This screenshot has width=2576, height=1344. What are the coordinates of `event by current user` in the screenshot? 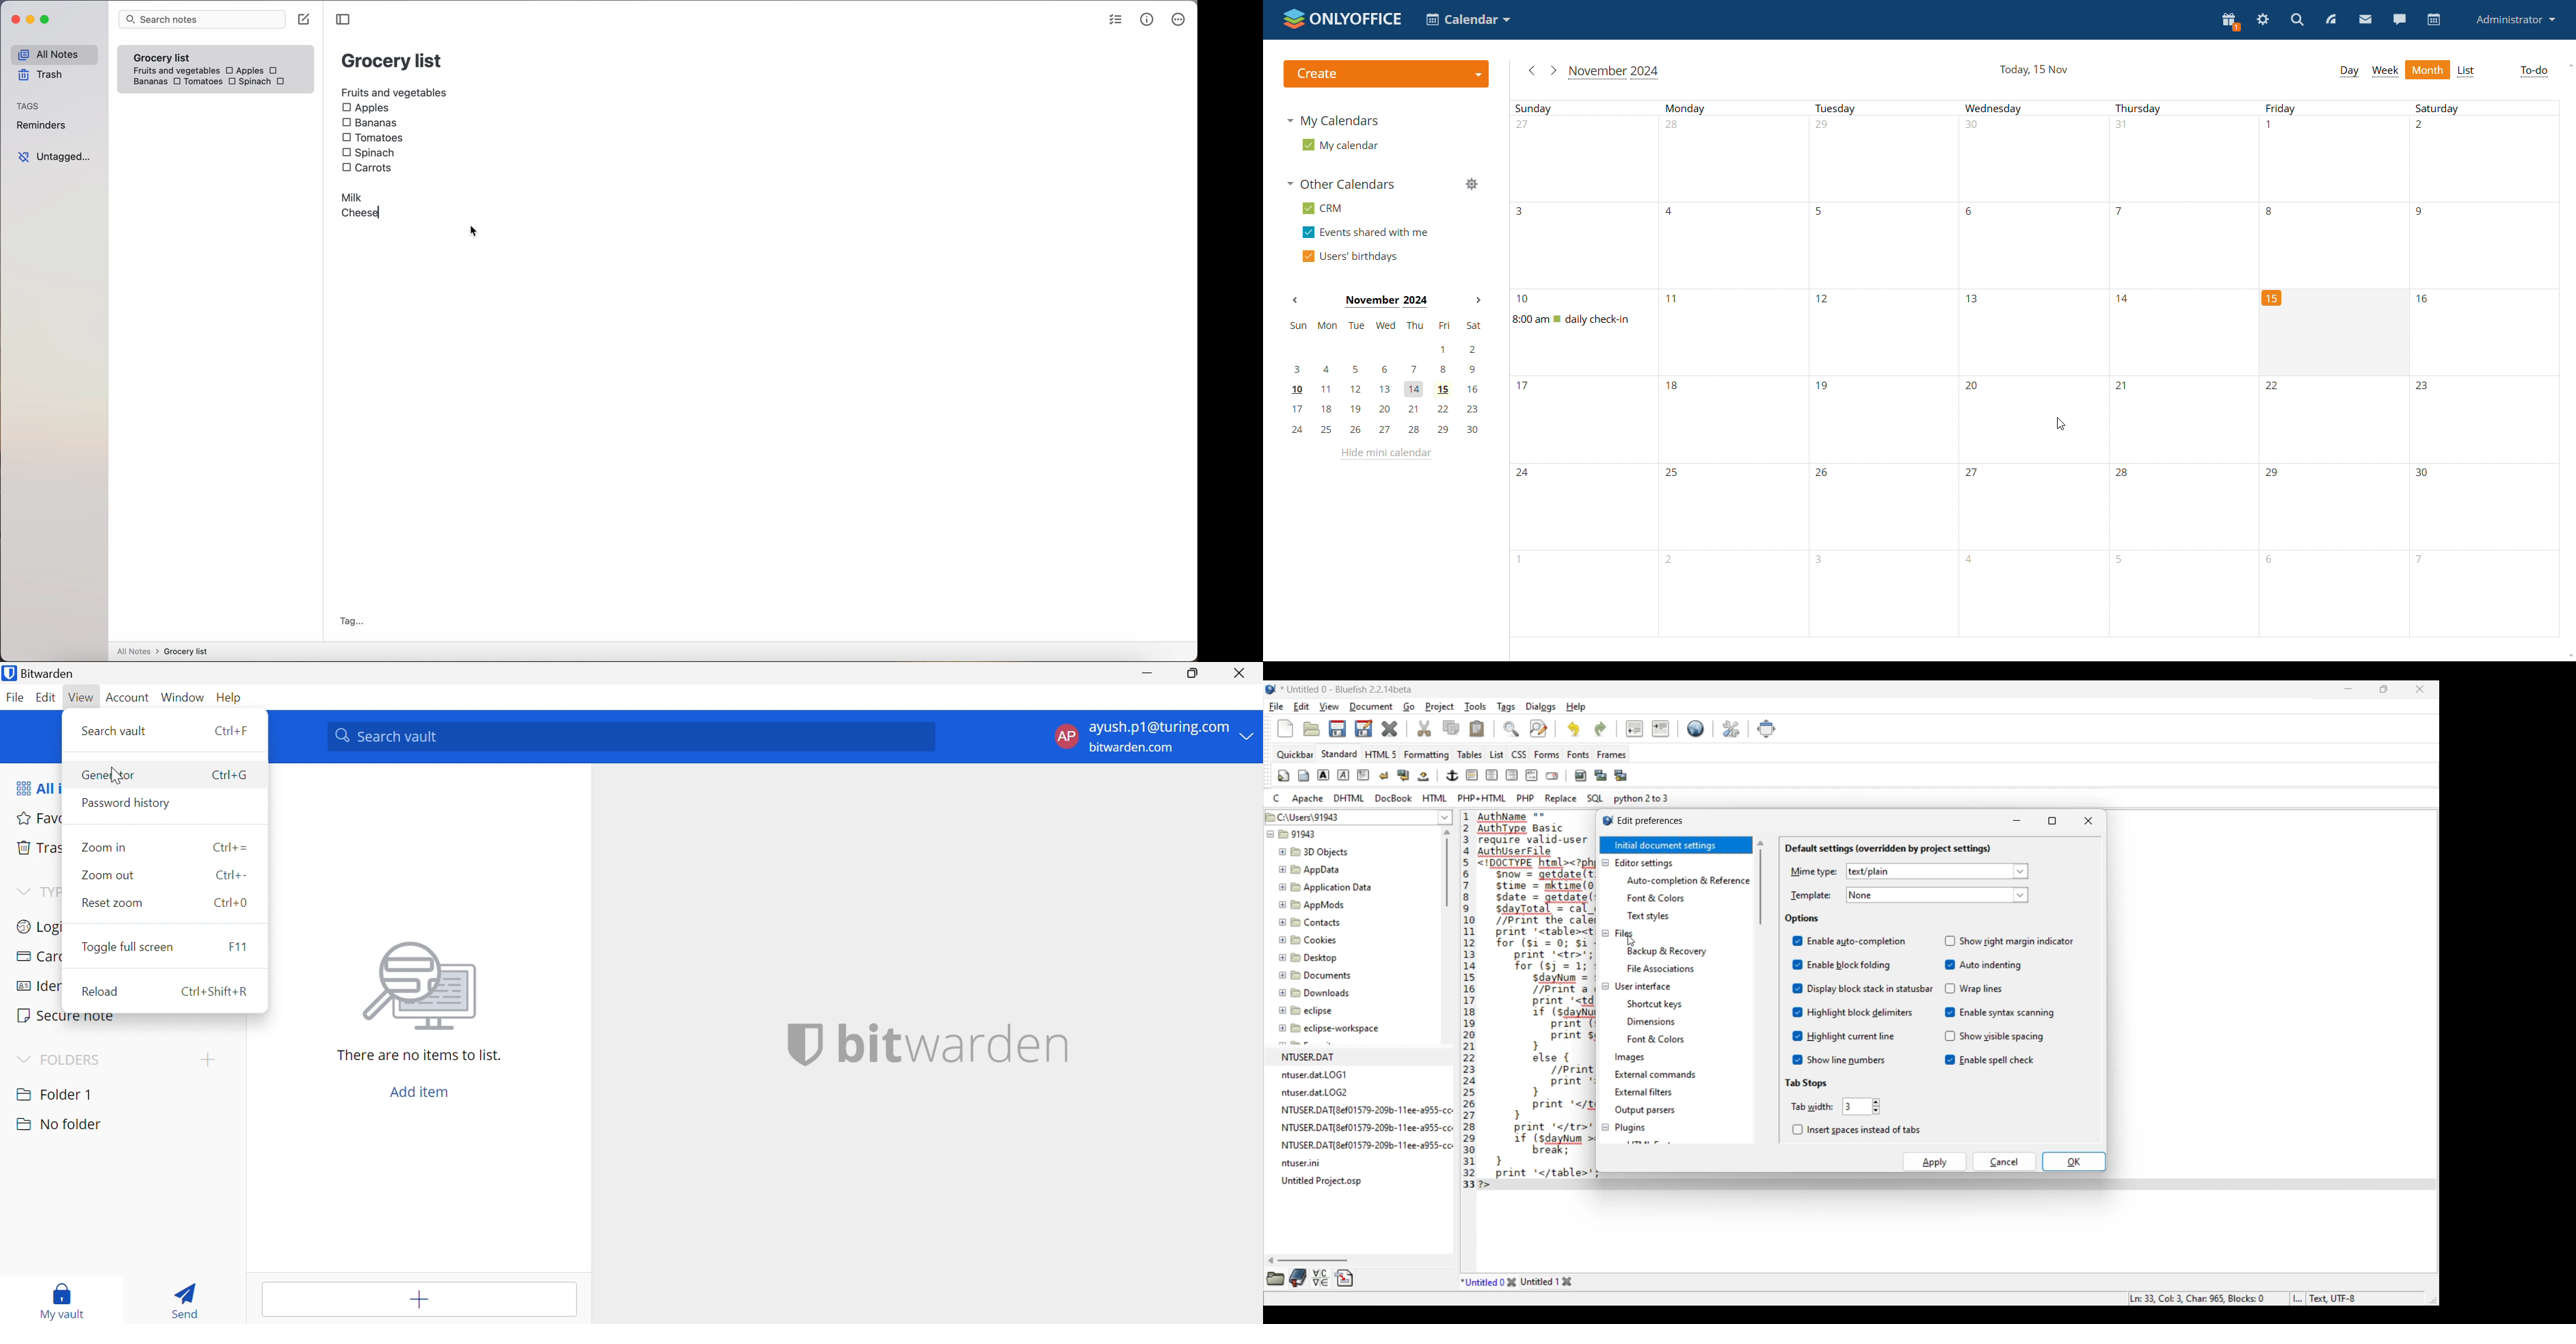 It's located at (1591, 319).